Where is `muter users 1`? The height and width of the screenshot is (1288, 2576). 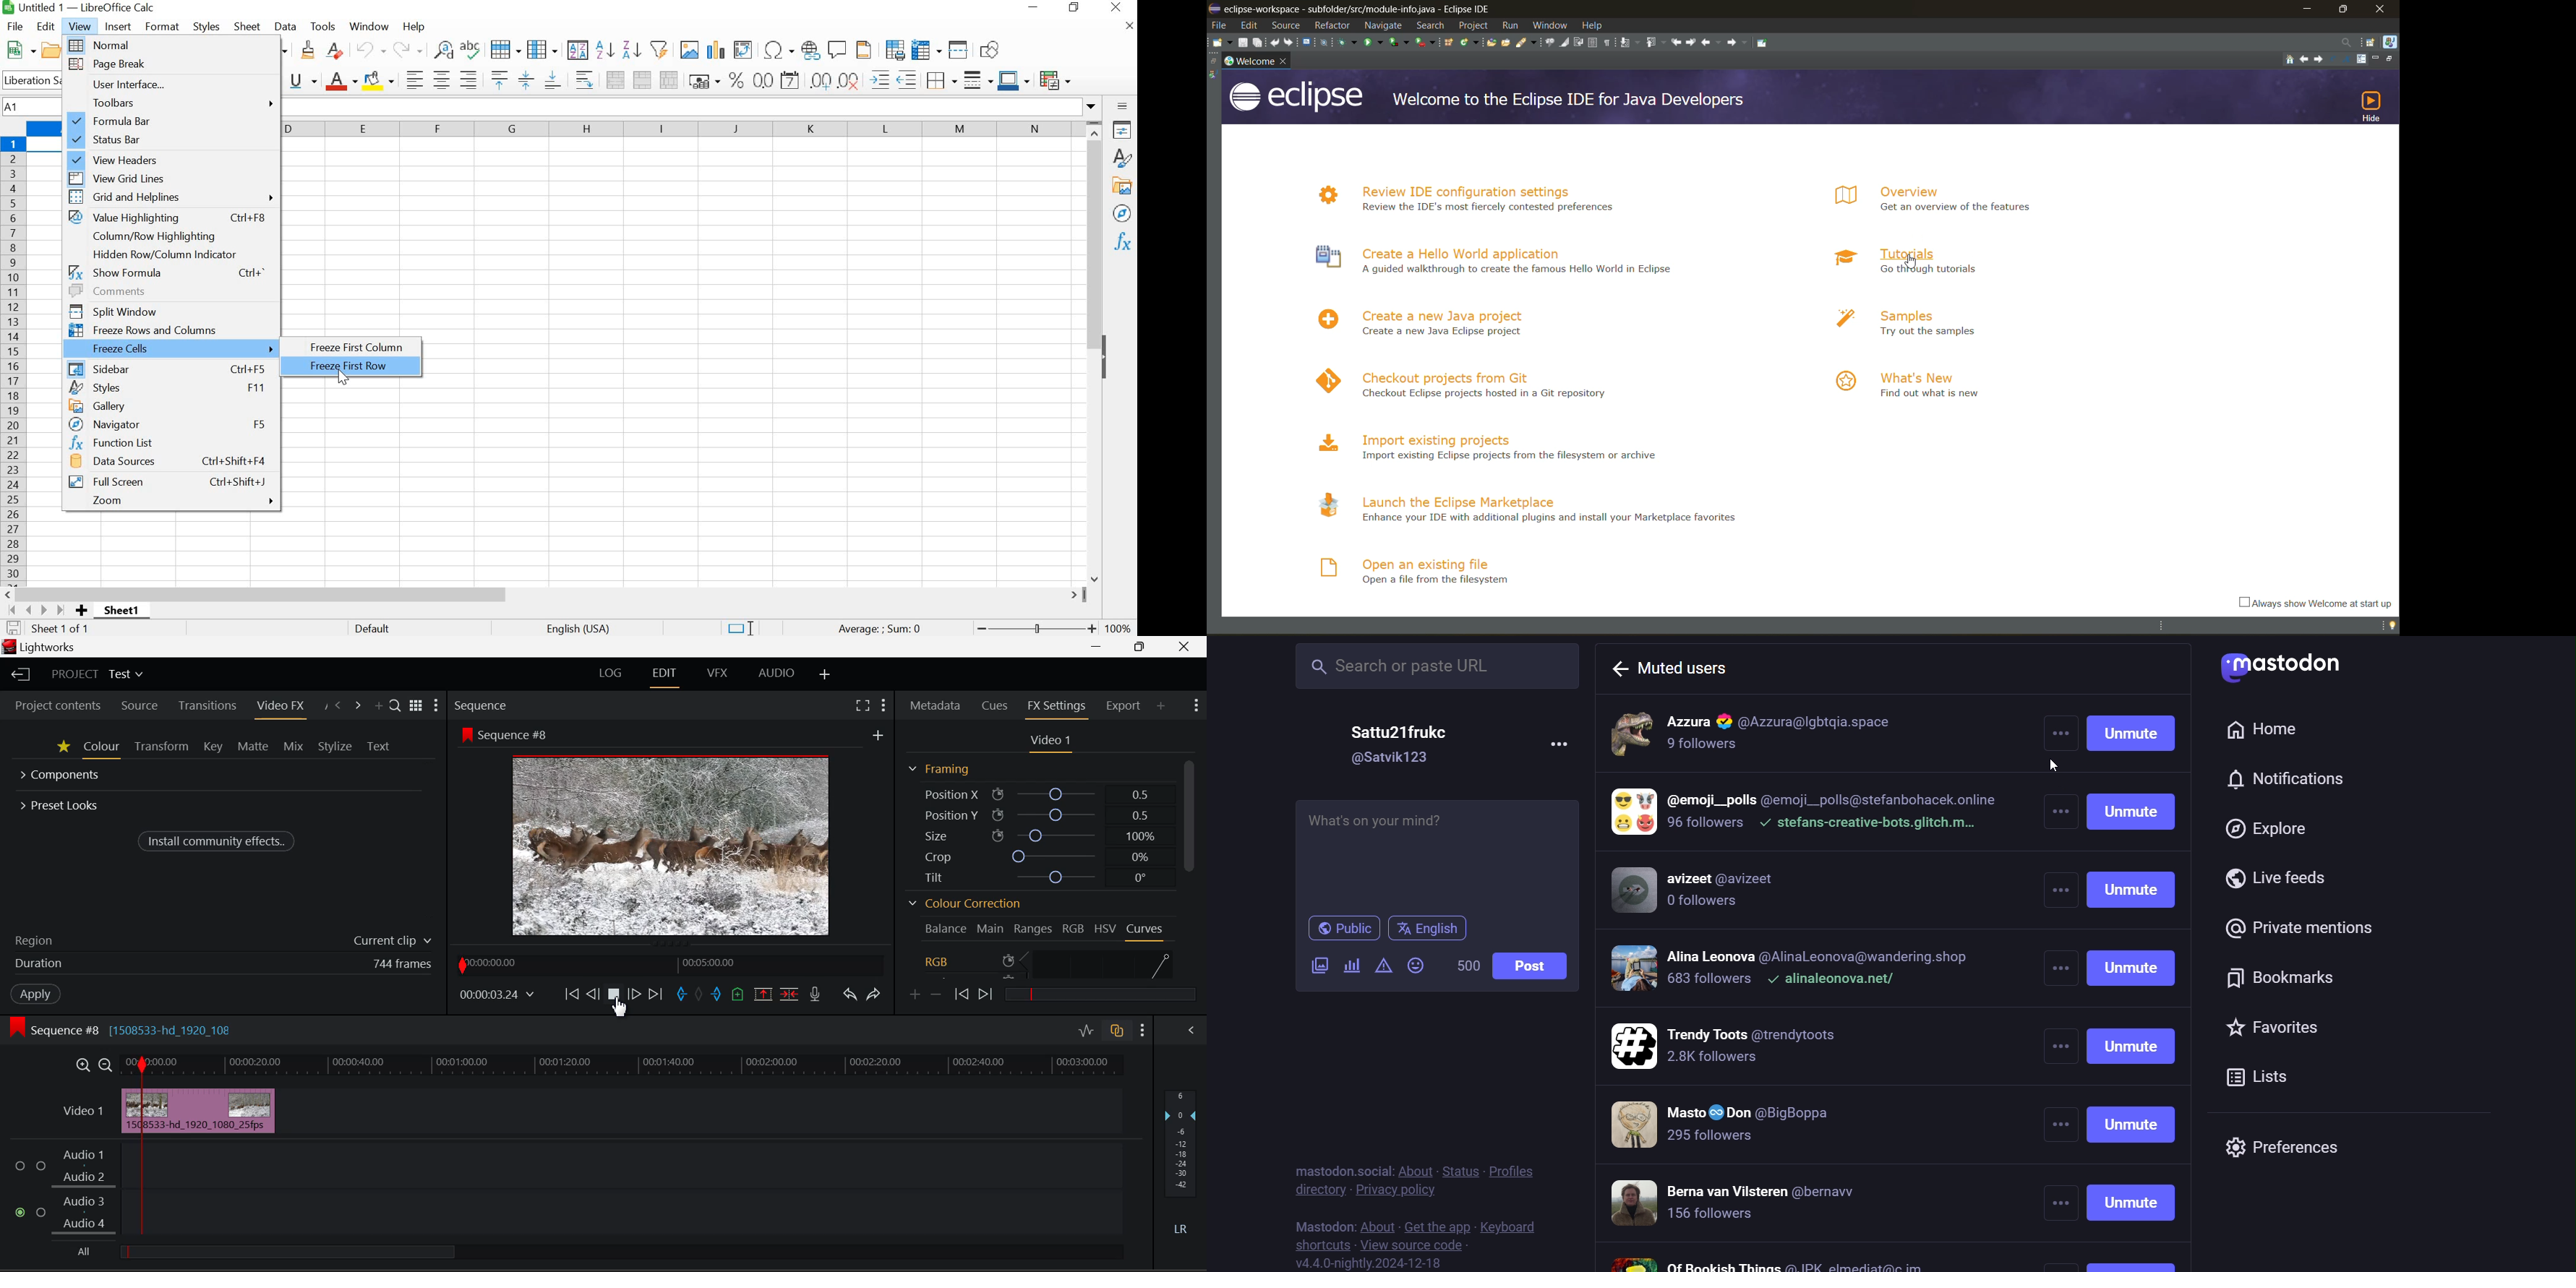
muter users 1 is located at coordinates (1813, 730).